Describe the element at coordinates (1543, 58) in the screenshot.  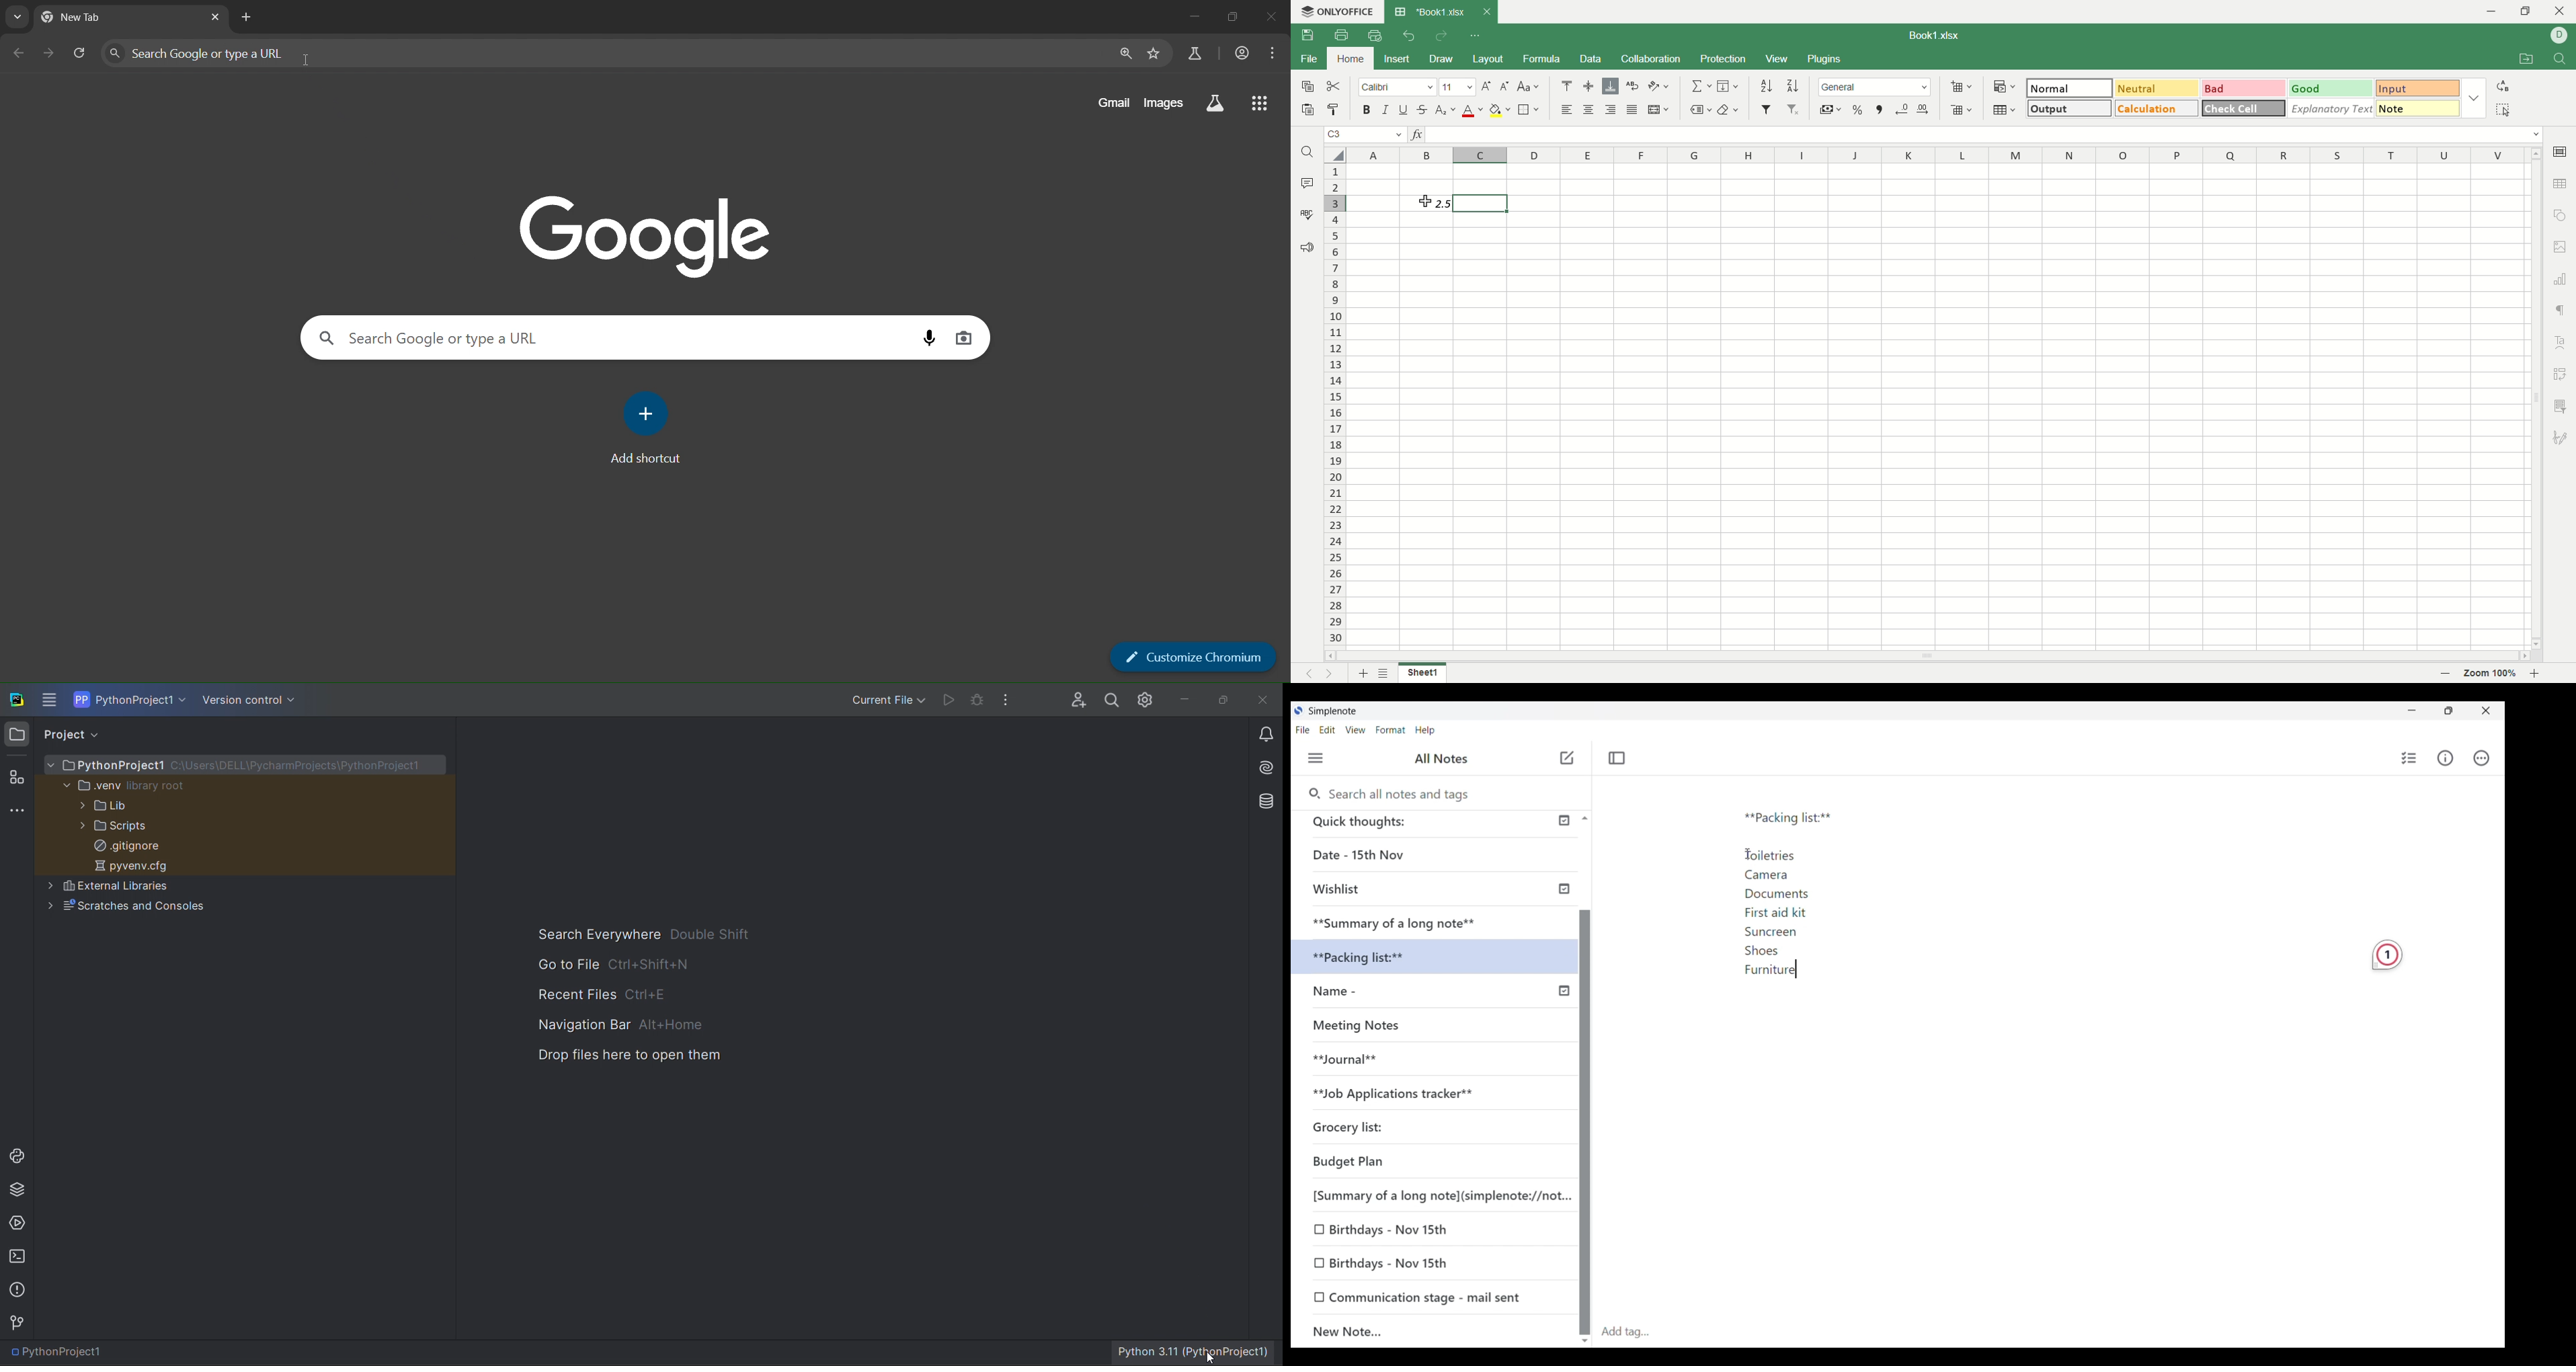
I see `formula` at that location.